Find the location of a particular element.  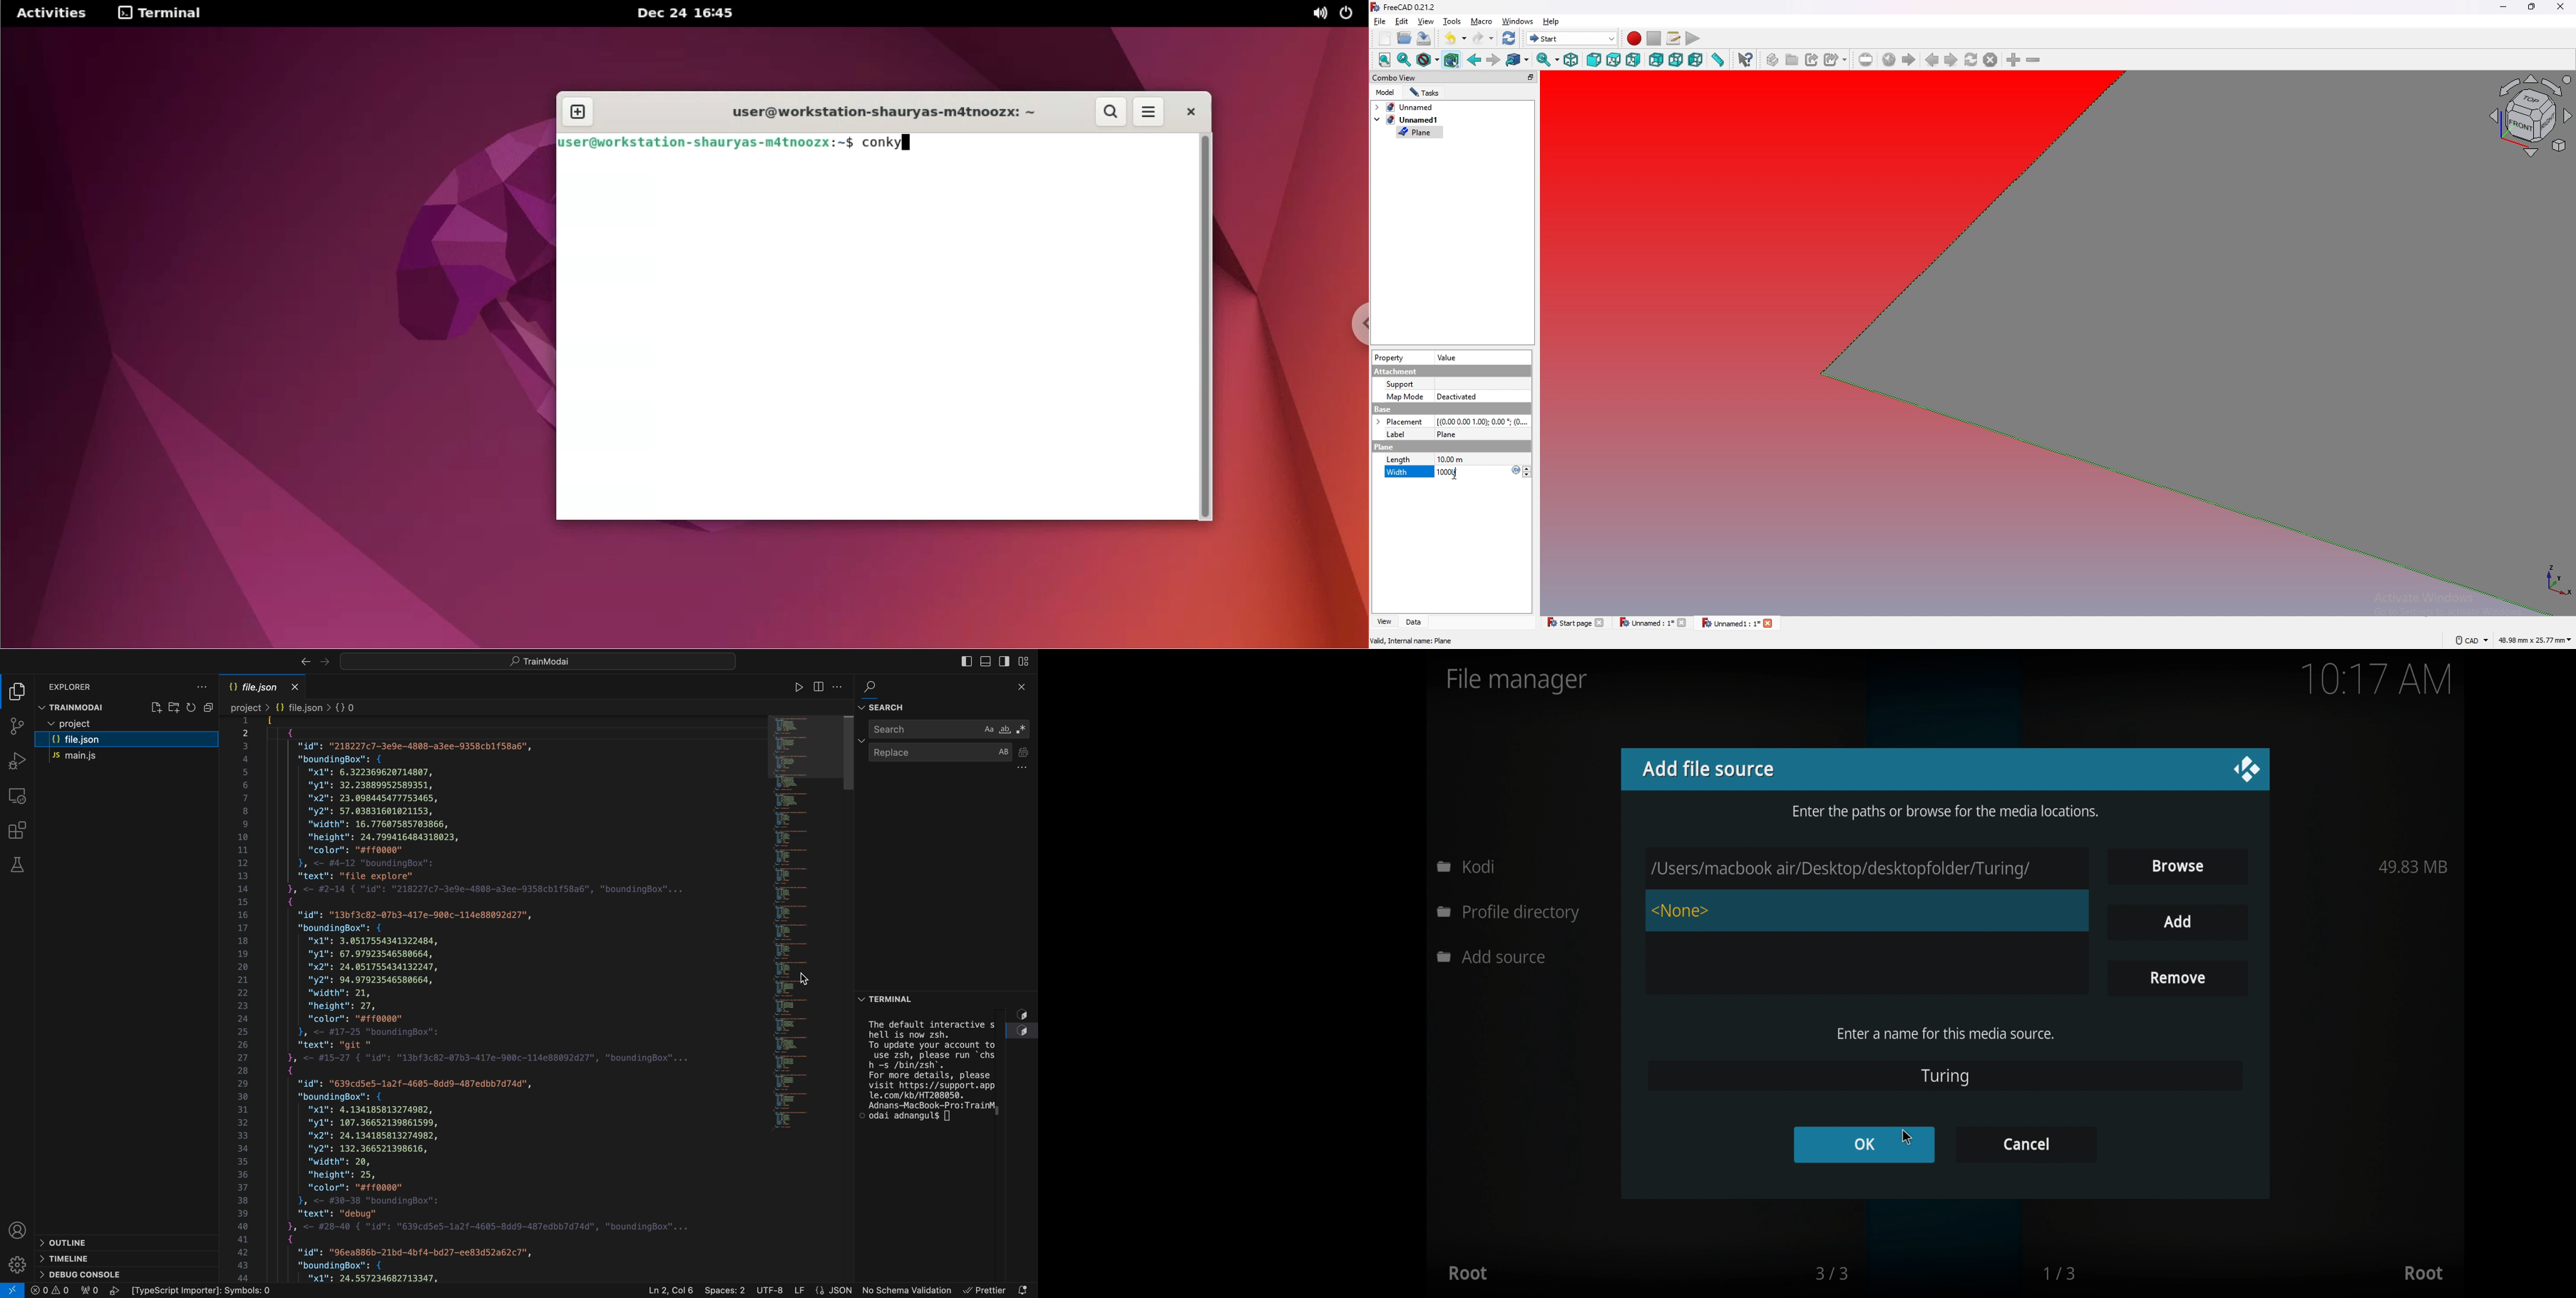

remote explorer  is located at coordinates (19, 796).